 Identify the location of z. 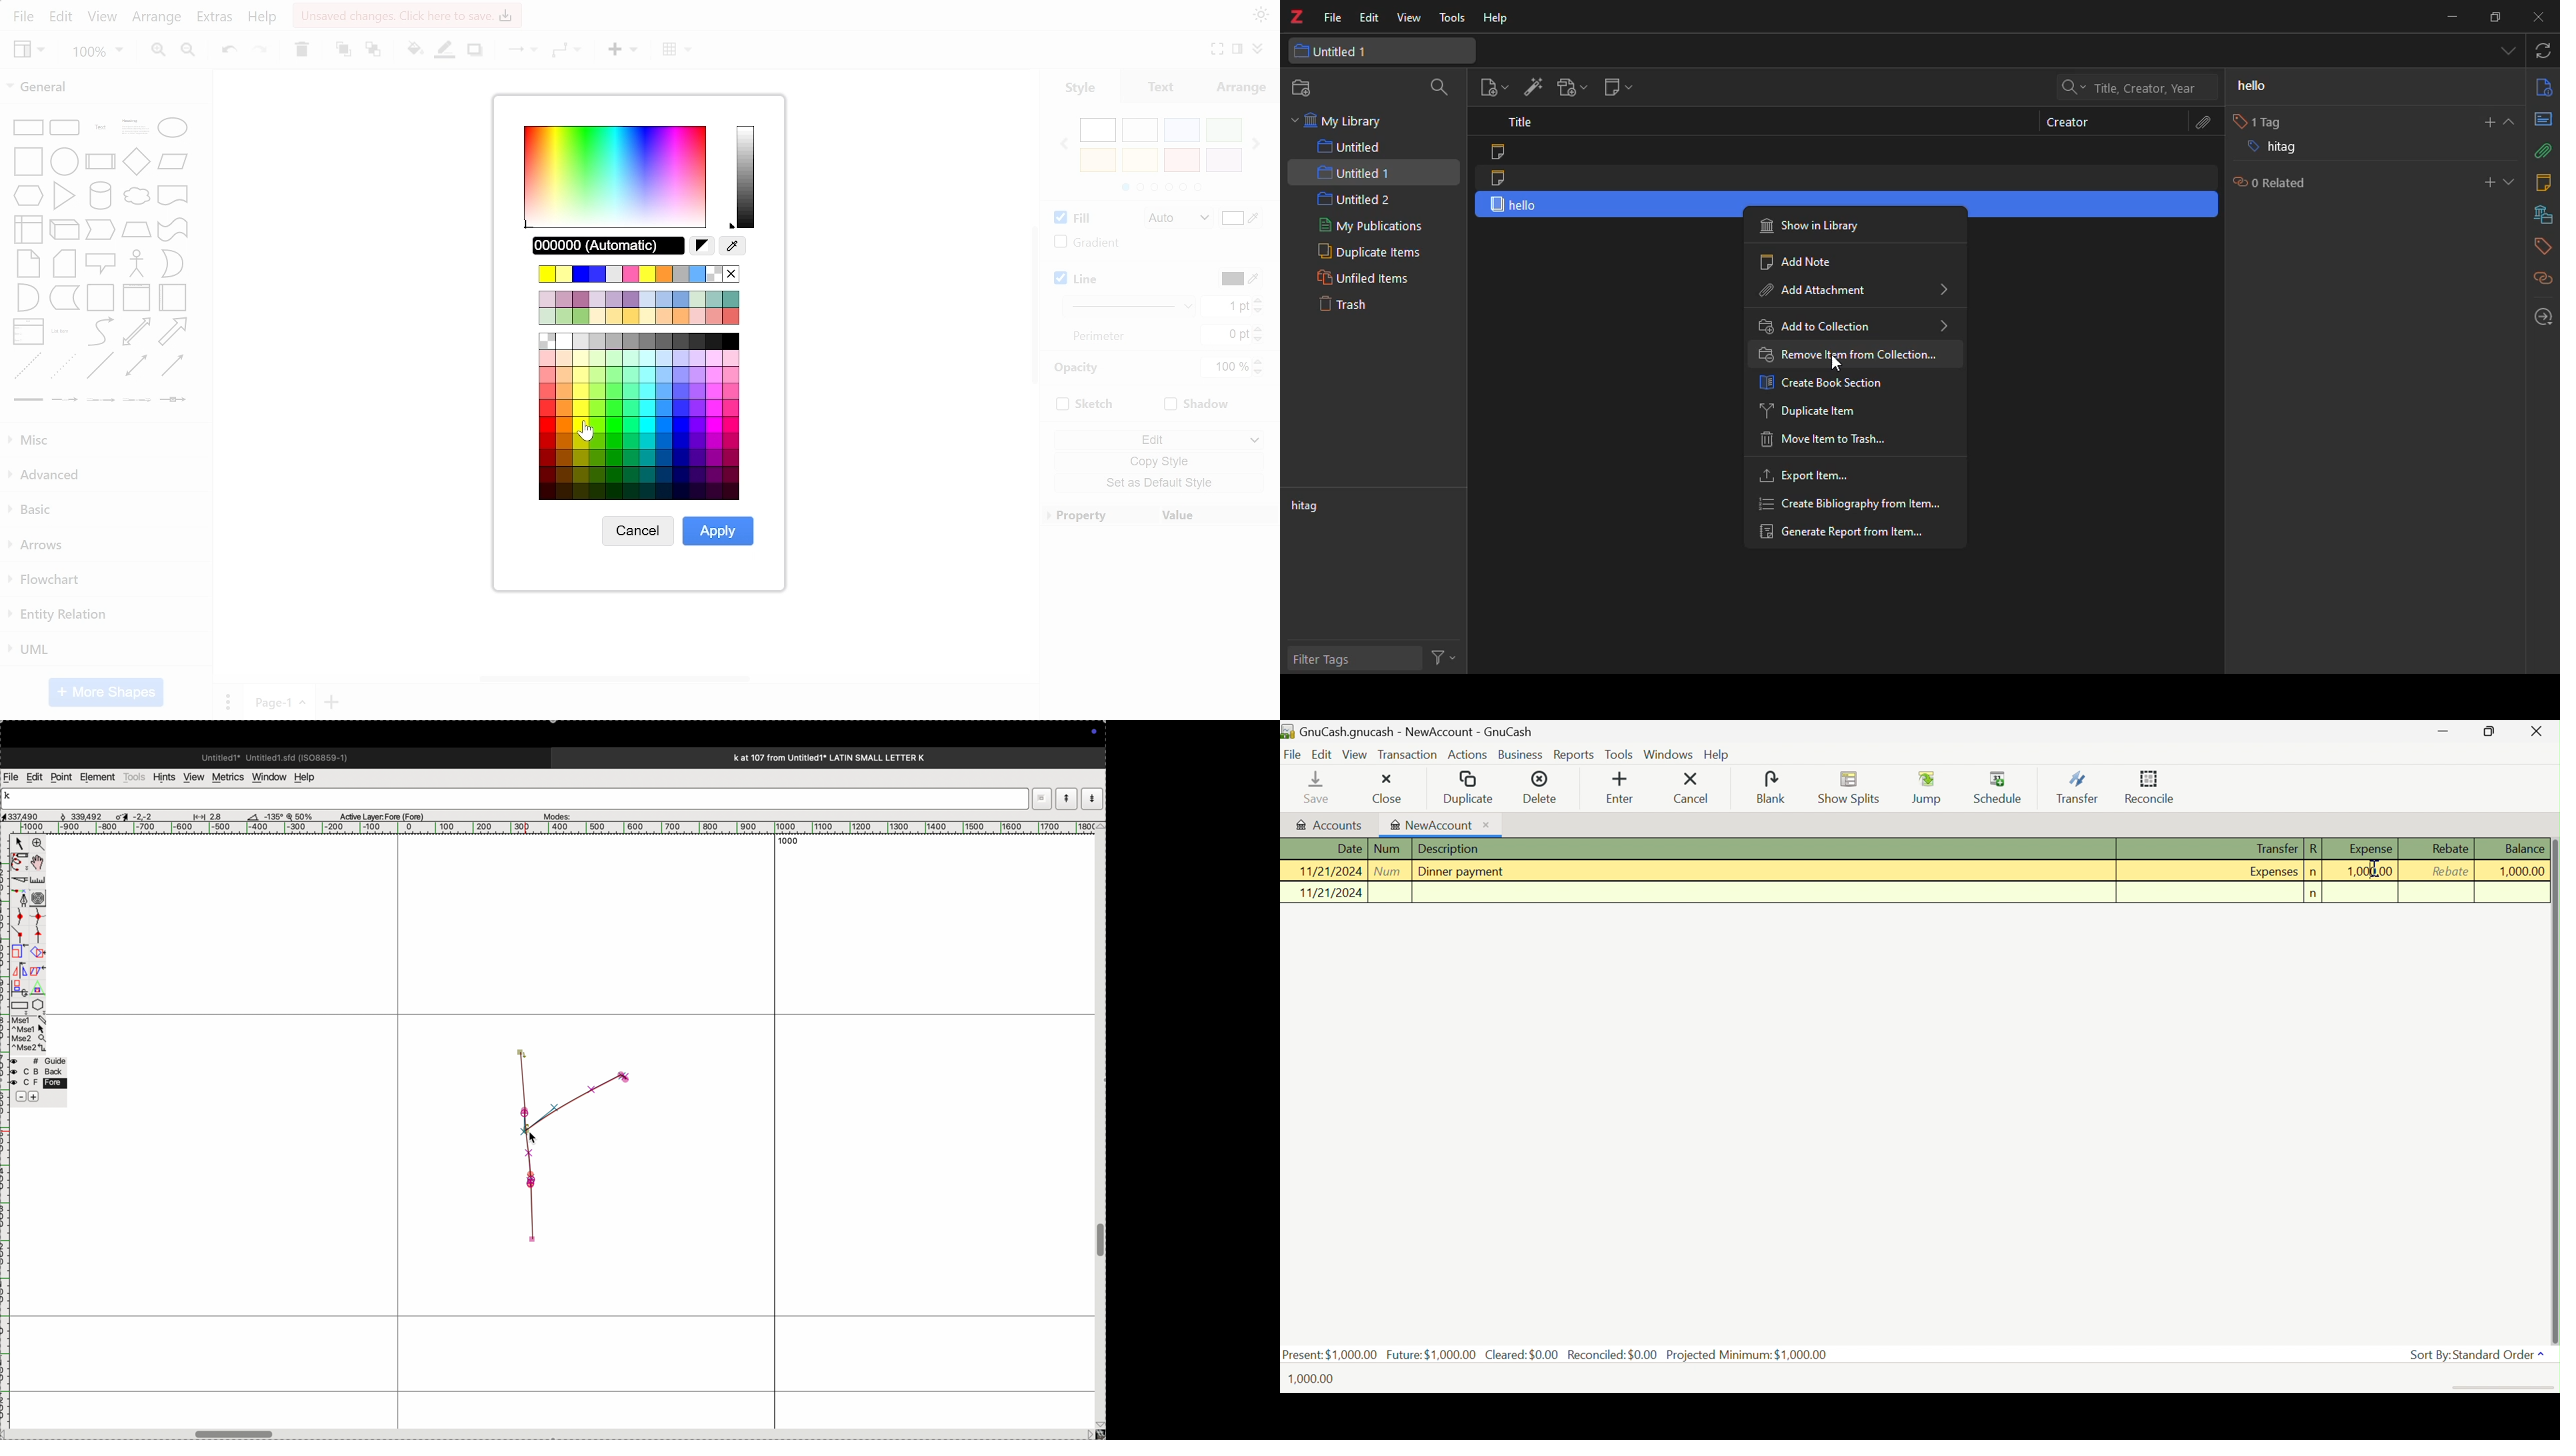
(1294, 19).